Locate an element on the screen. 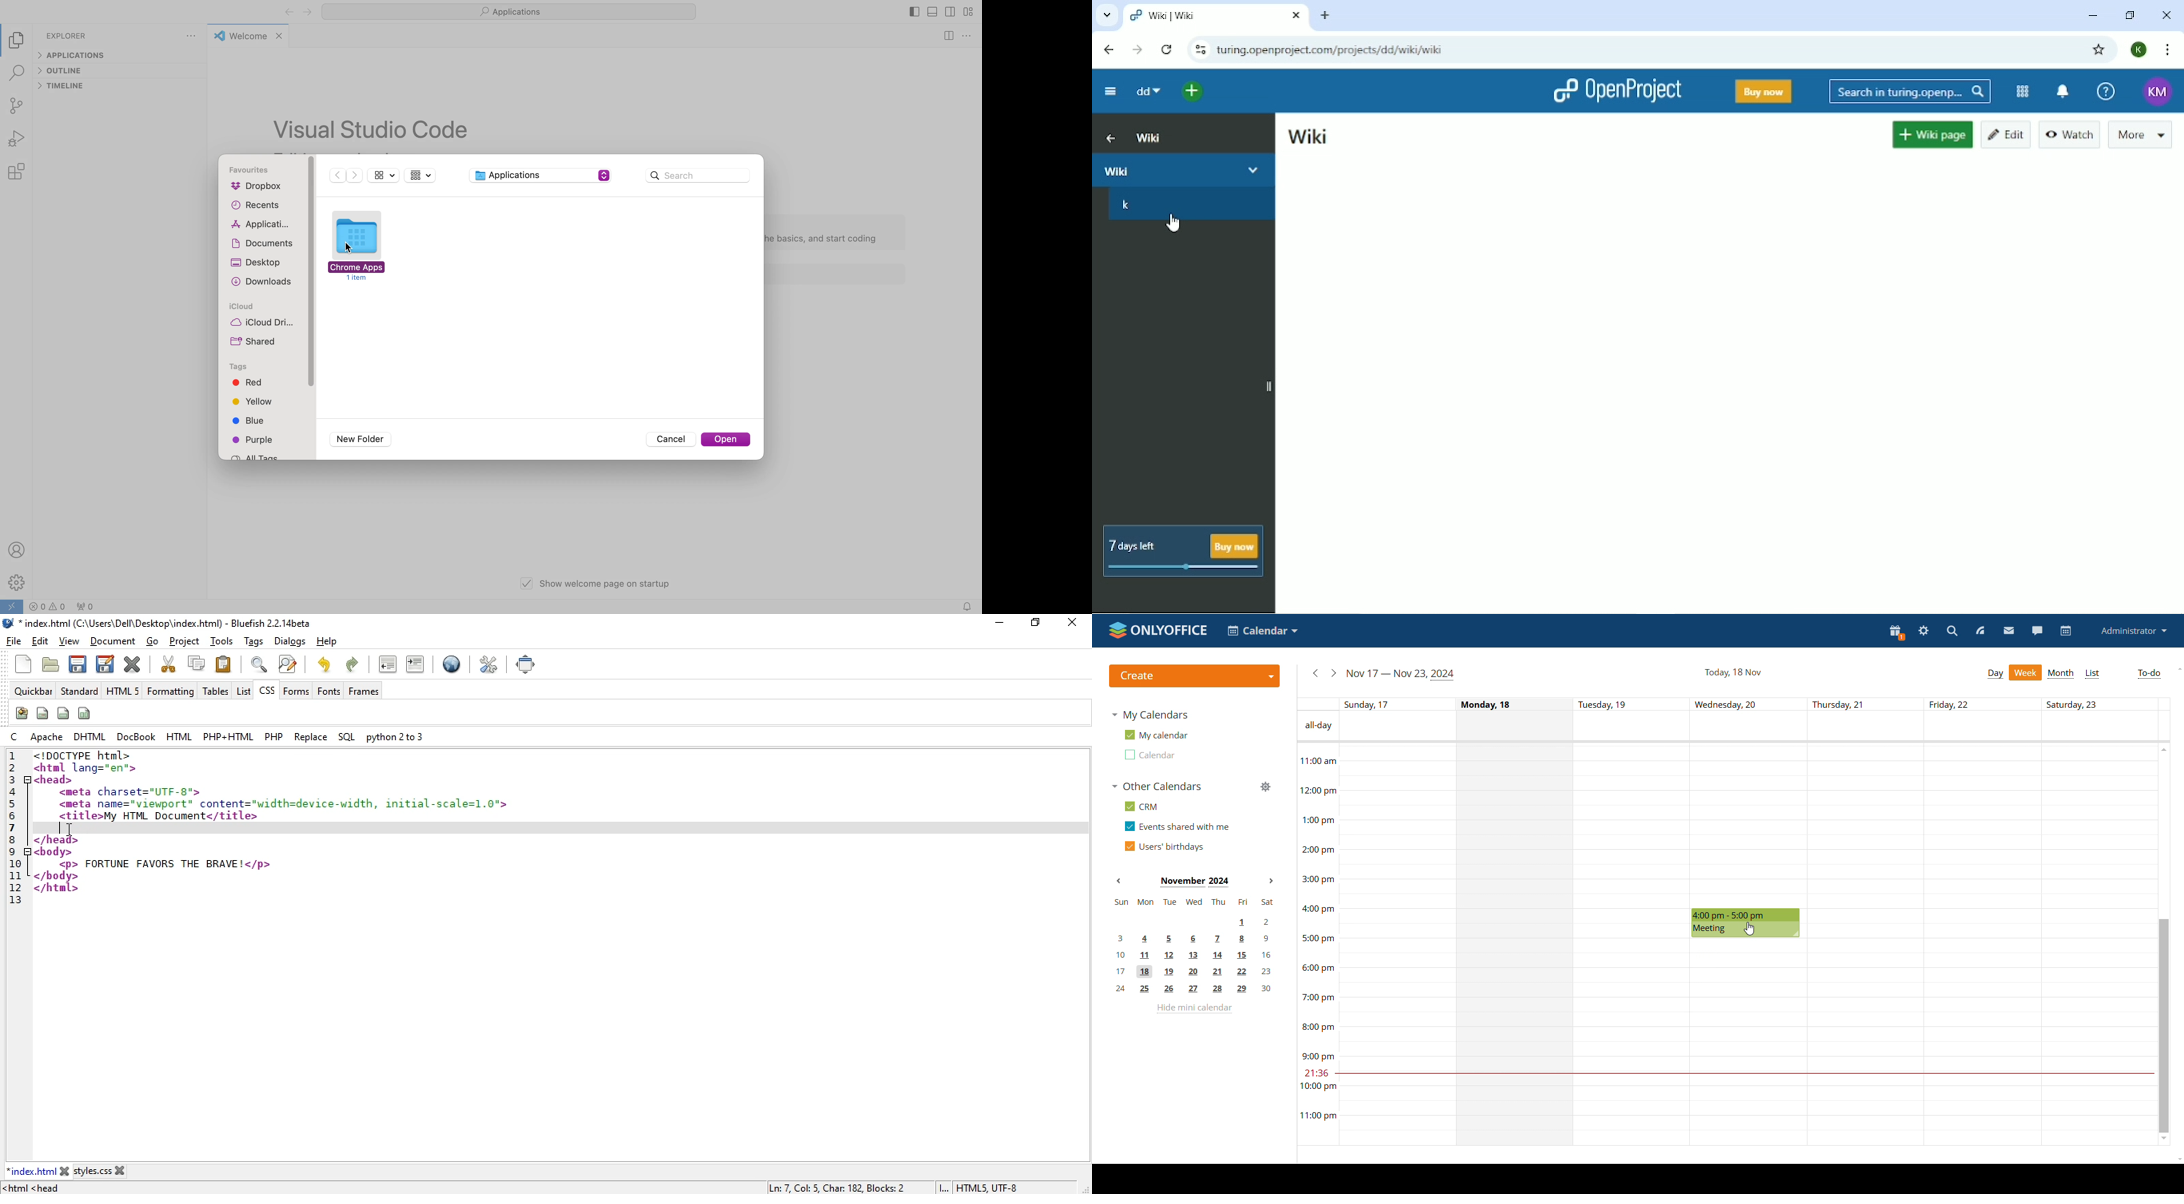 The width and height of the screenshot is (2184, 1204). show sidebar is located at coordinates (384, 175).